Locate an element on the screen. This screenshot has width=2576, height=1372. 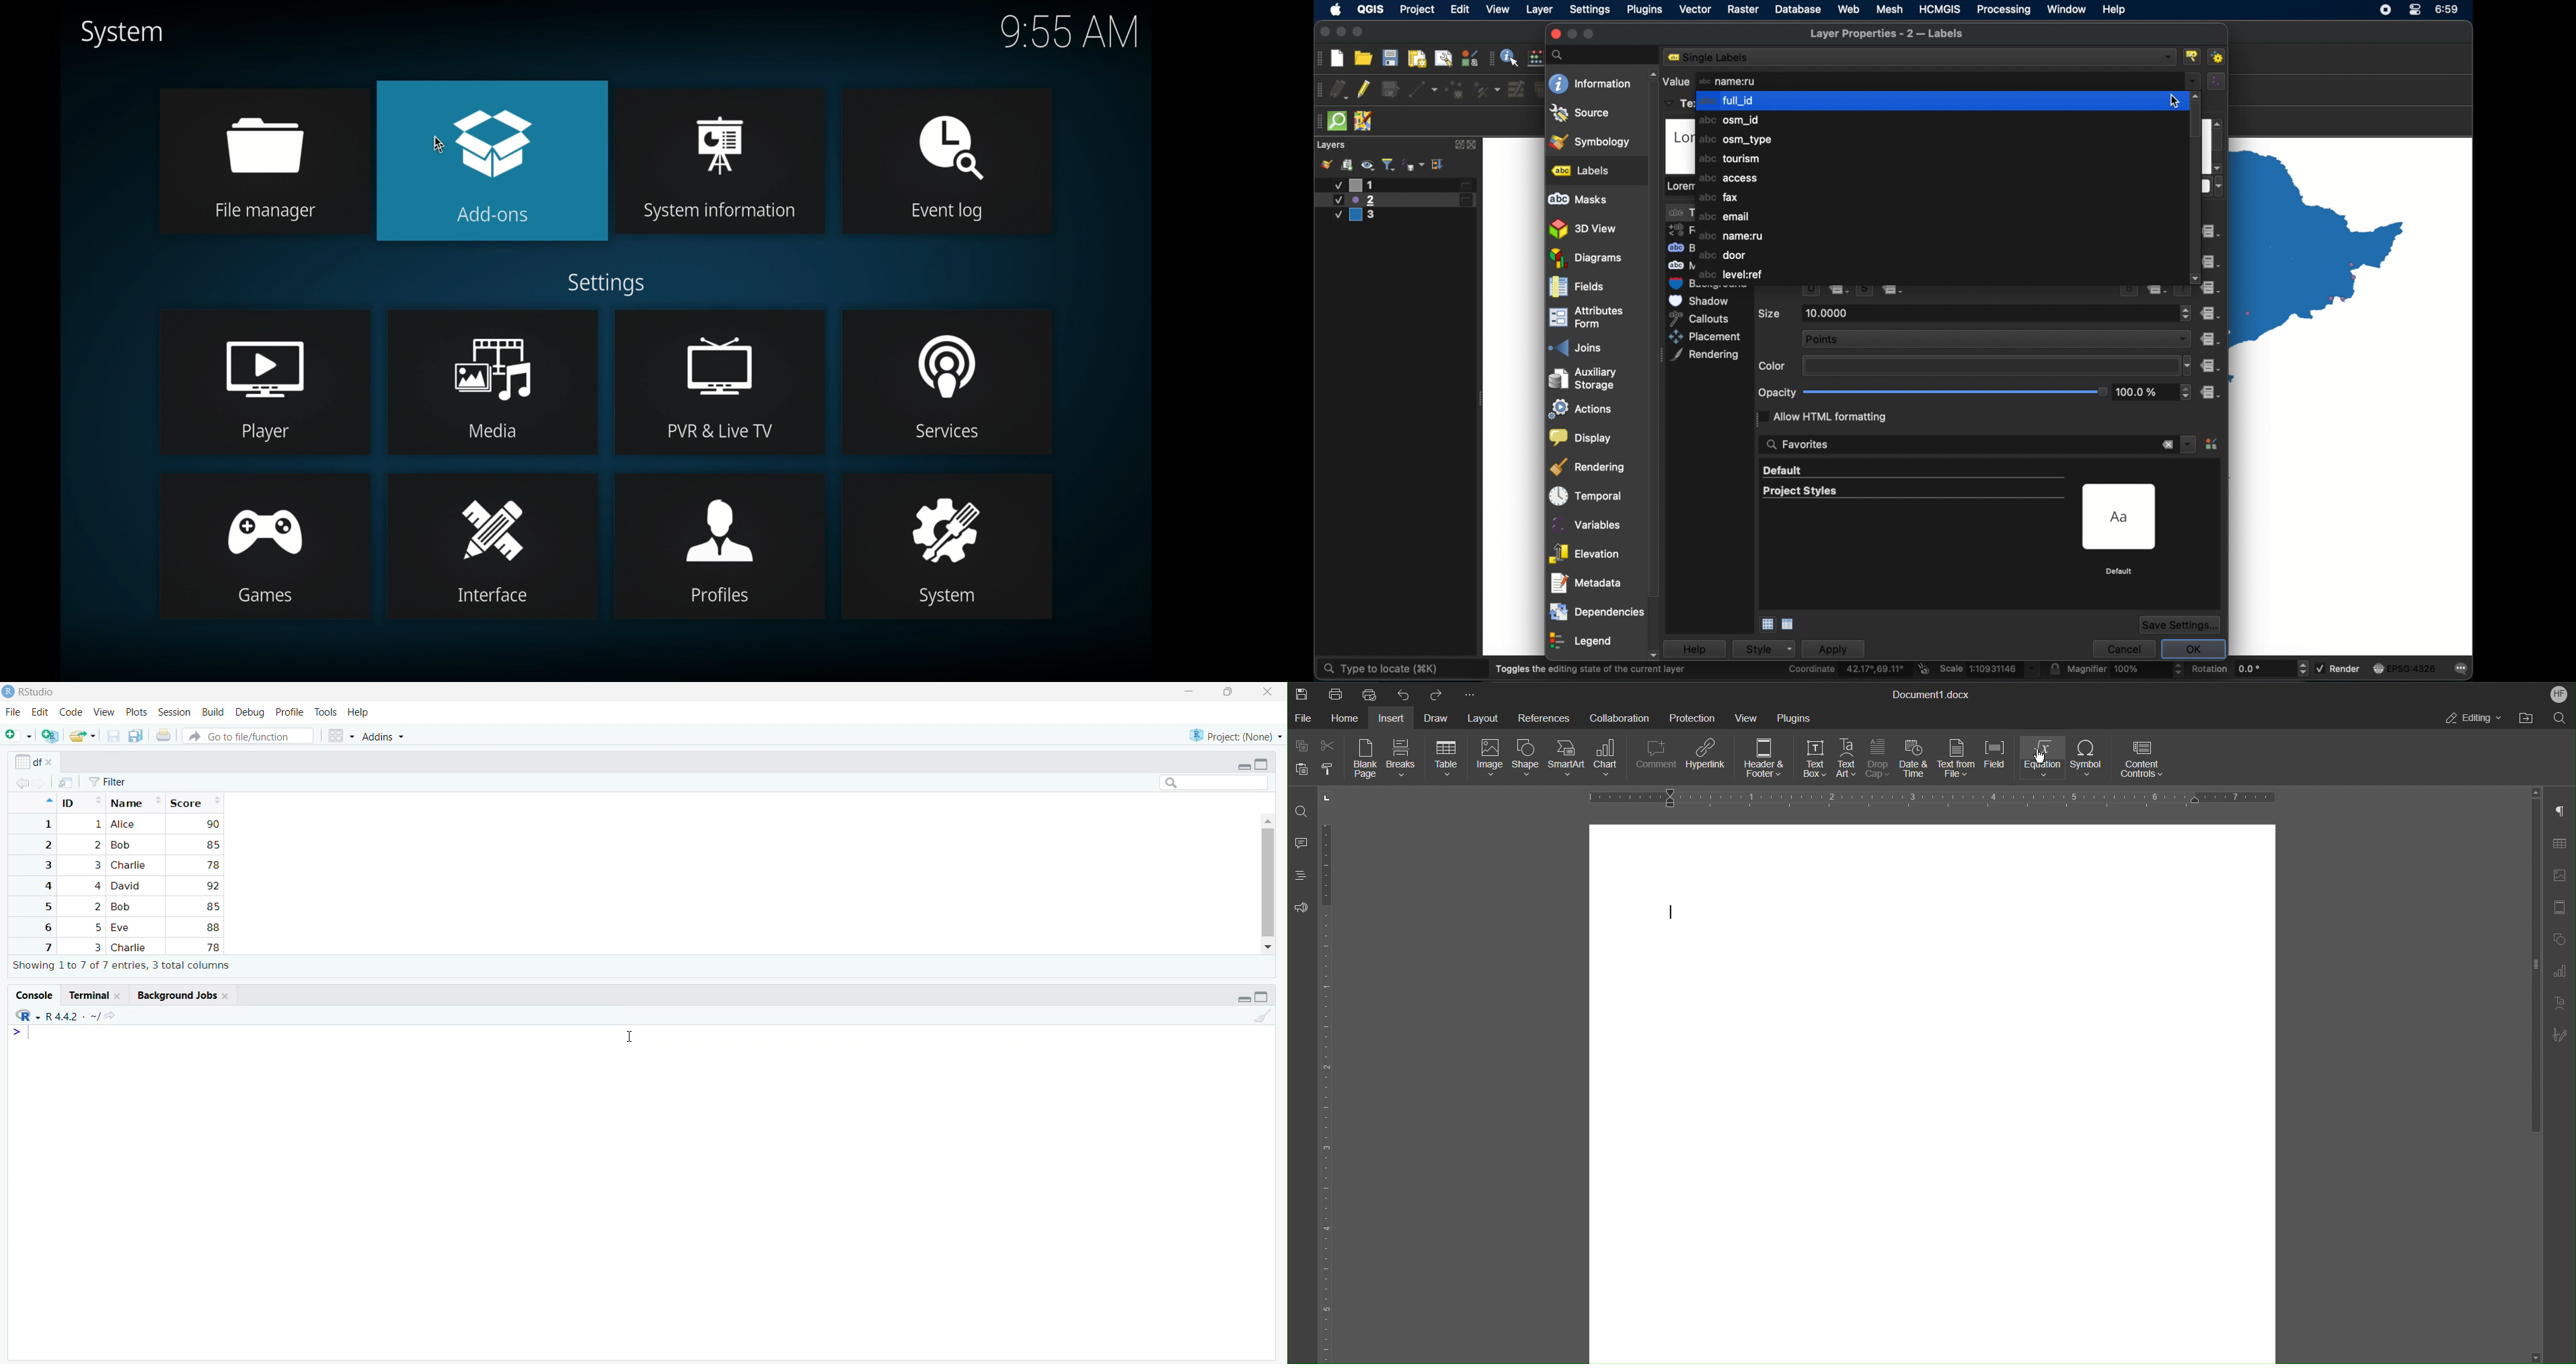
file is located at coordinates (66, 783).